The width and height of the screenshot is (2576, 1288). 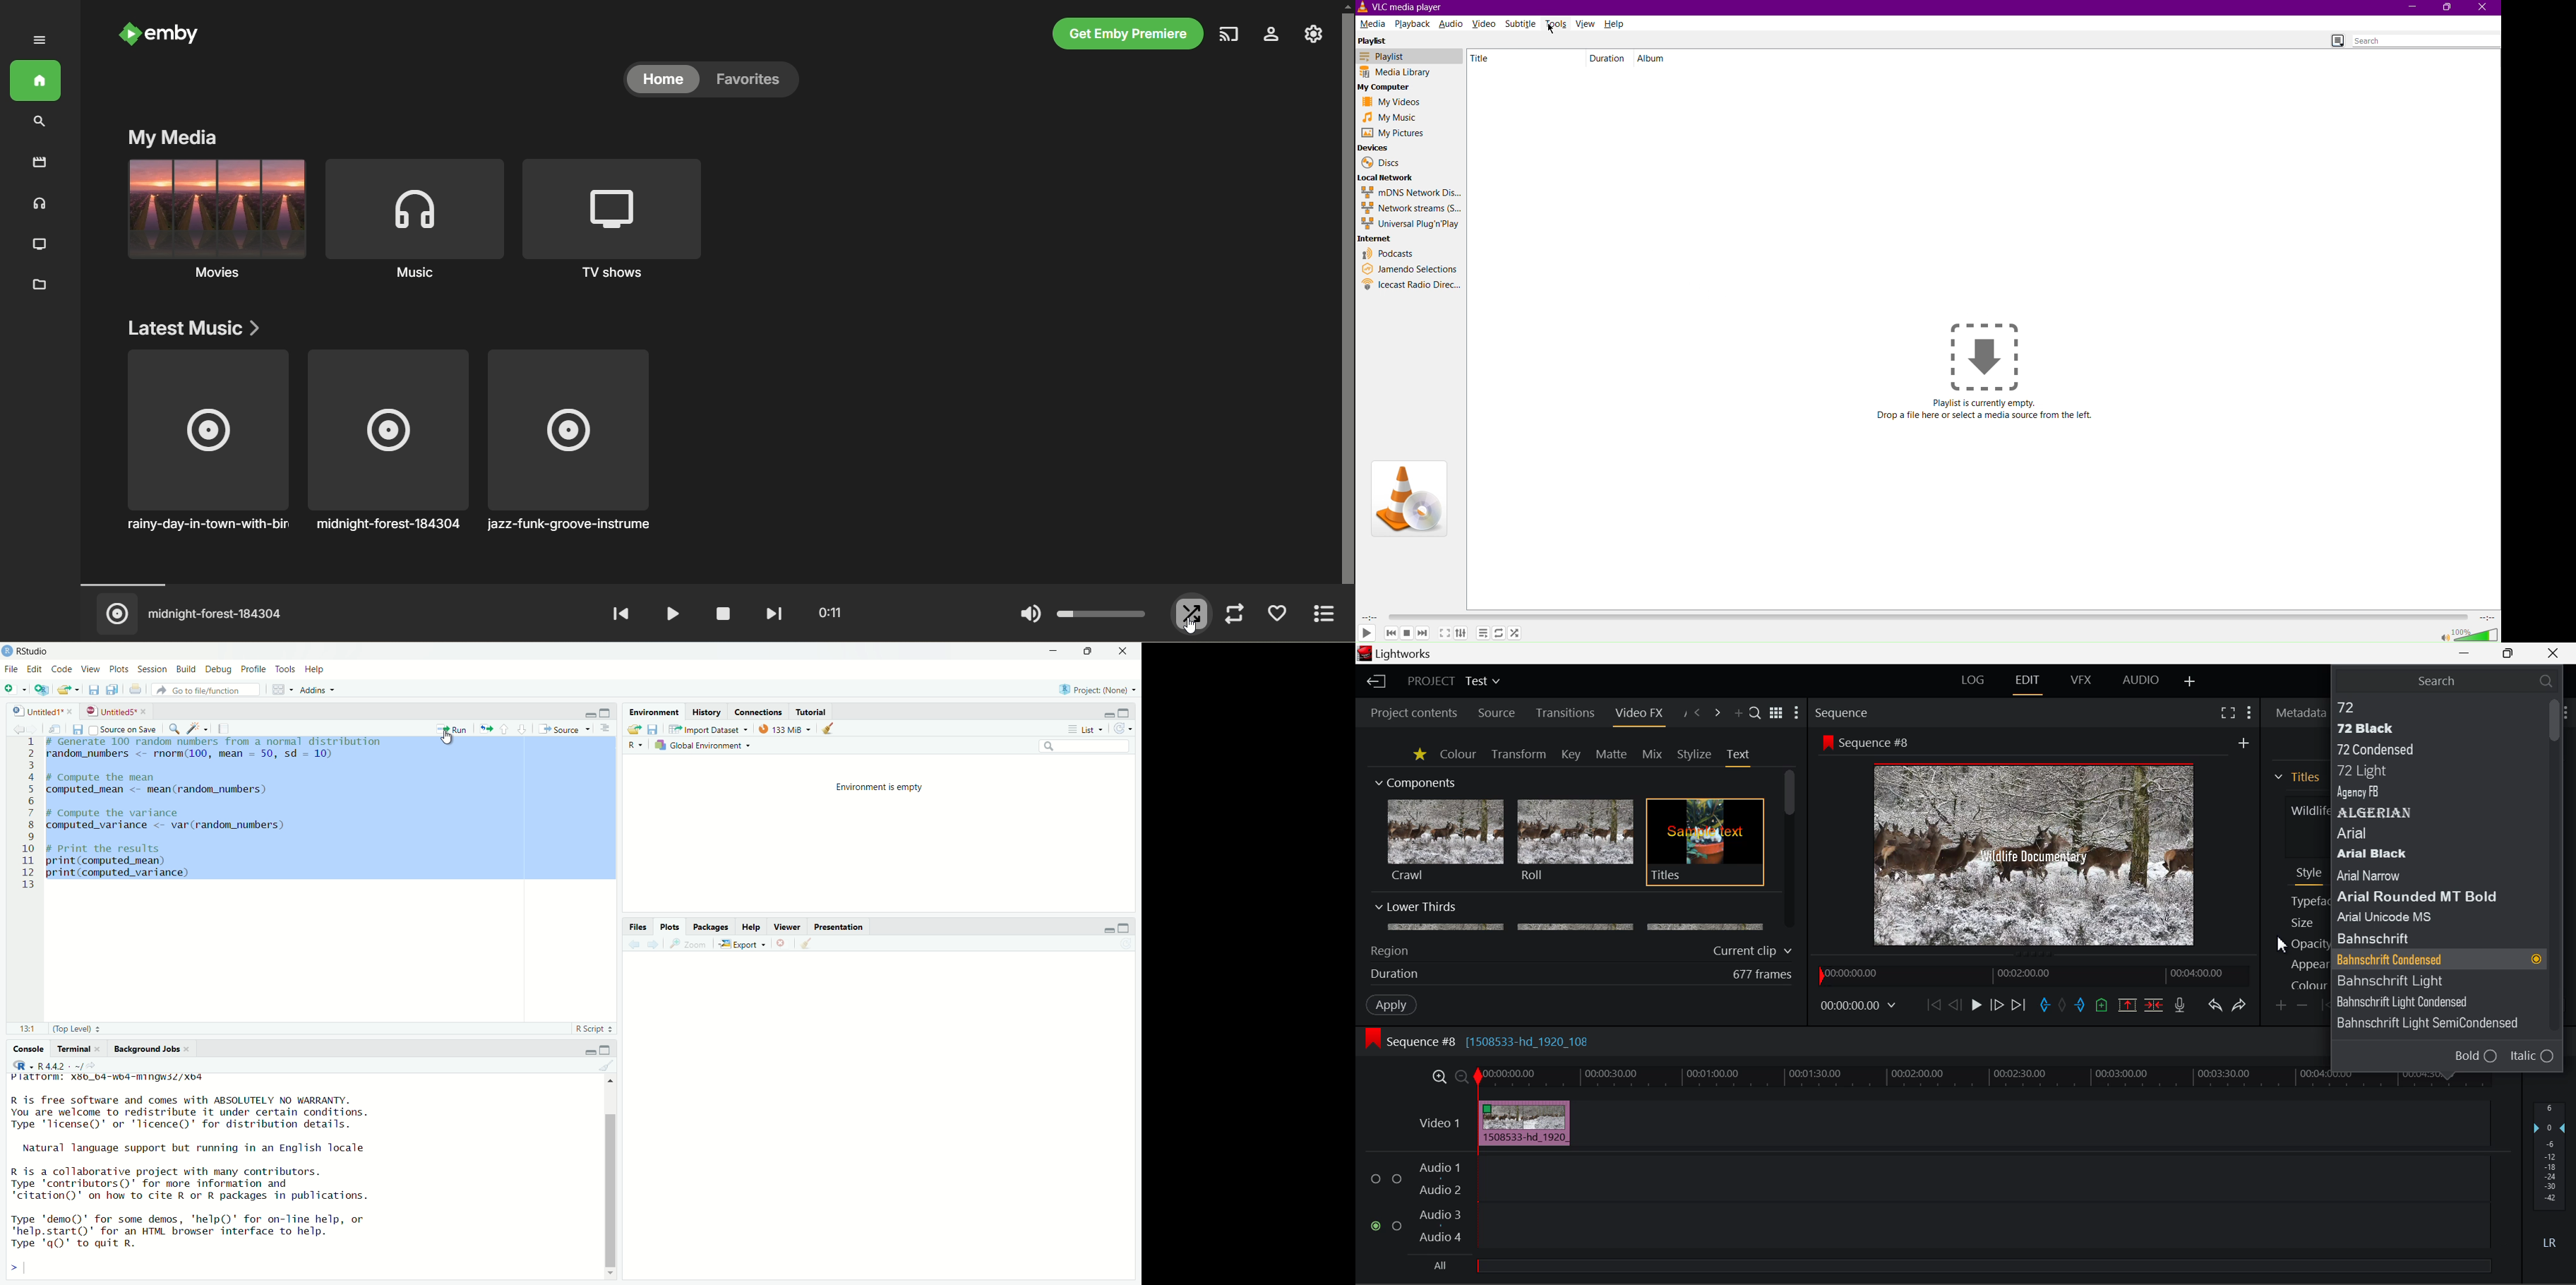 I want to click on console, so click(x=24, y=1049).